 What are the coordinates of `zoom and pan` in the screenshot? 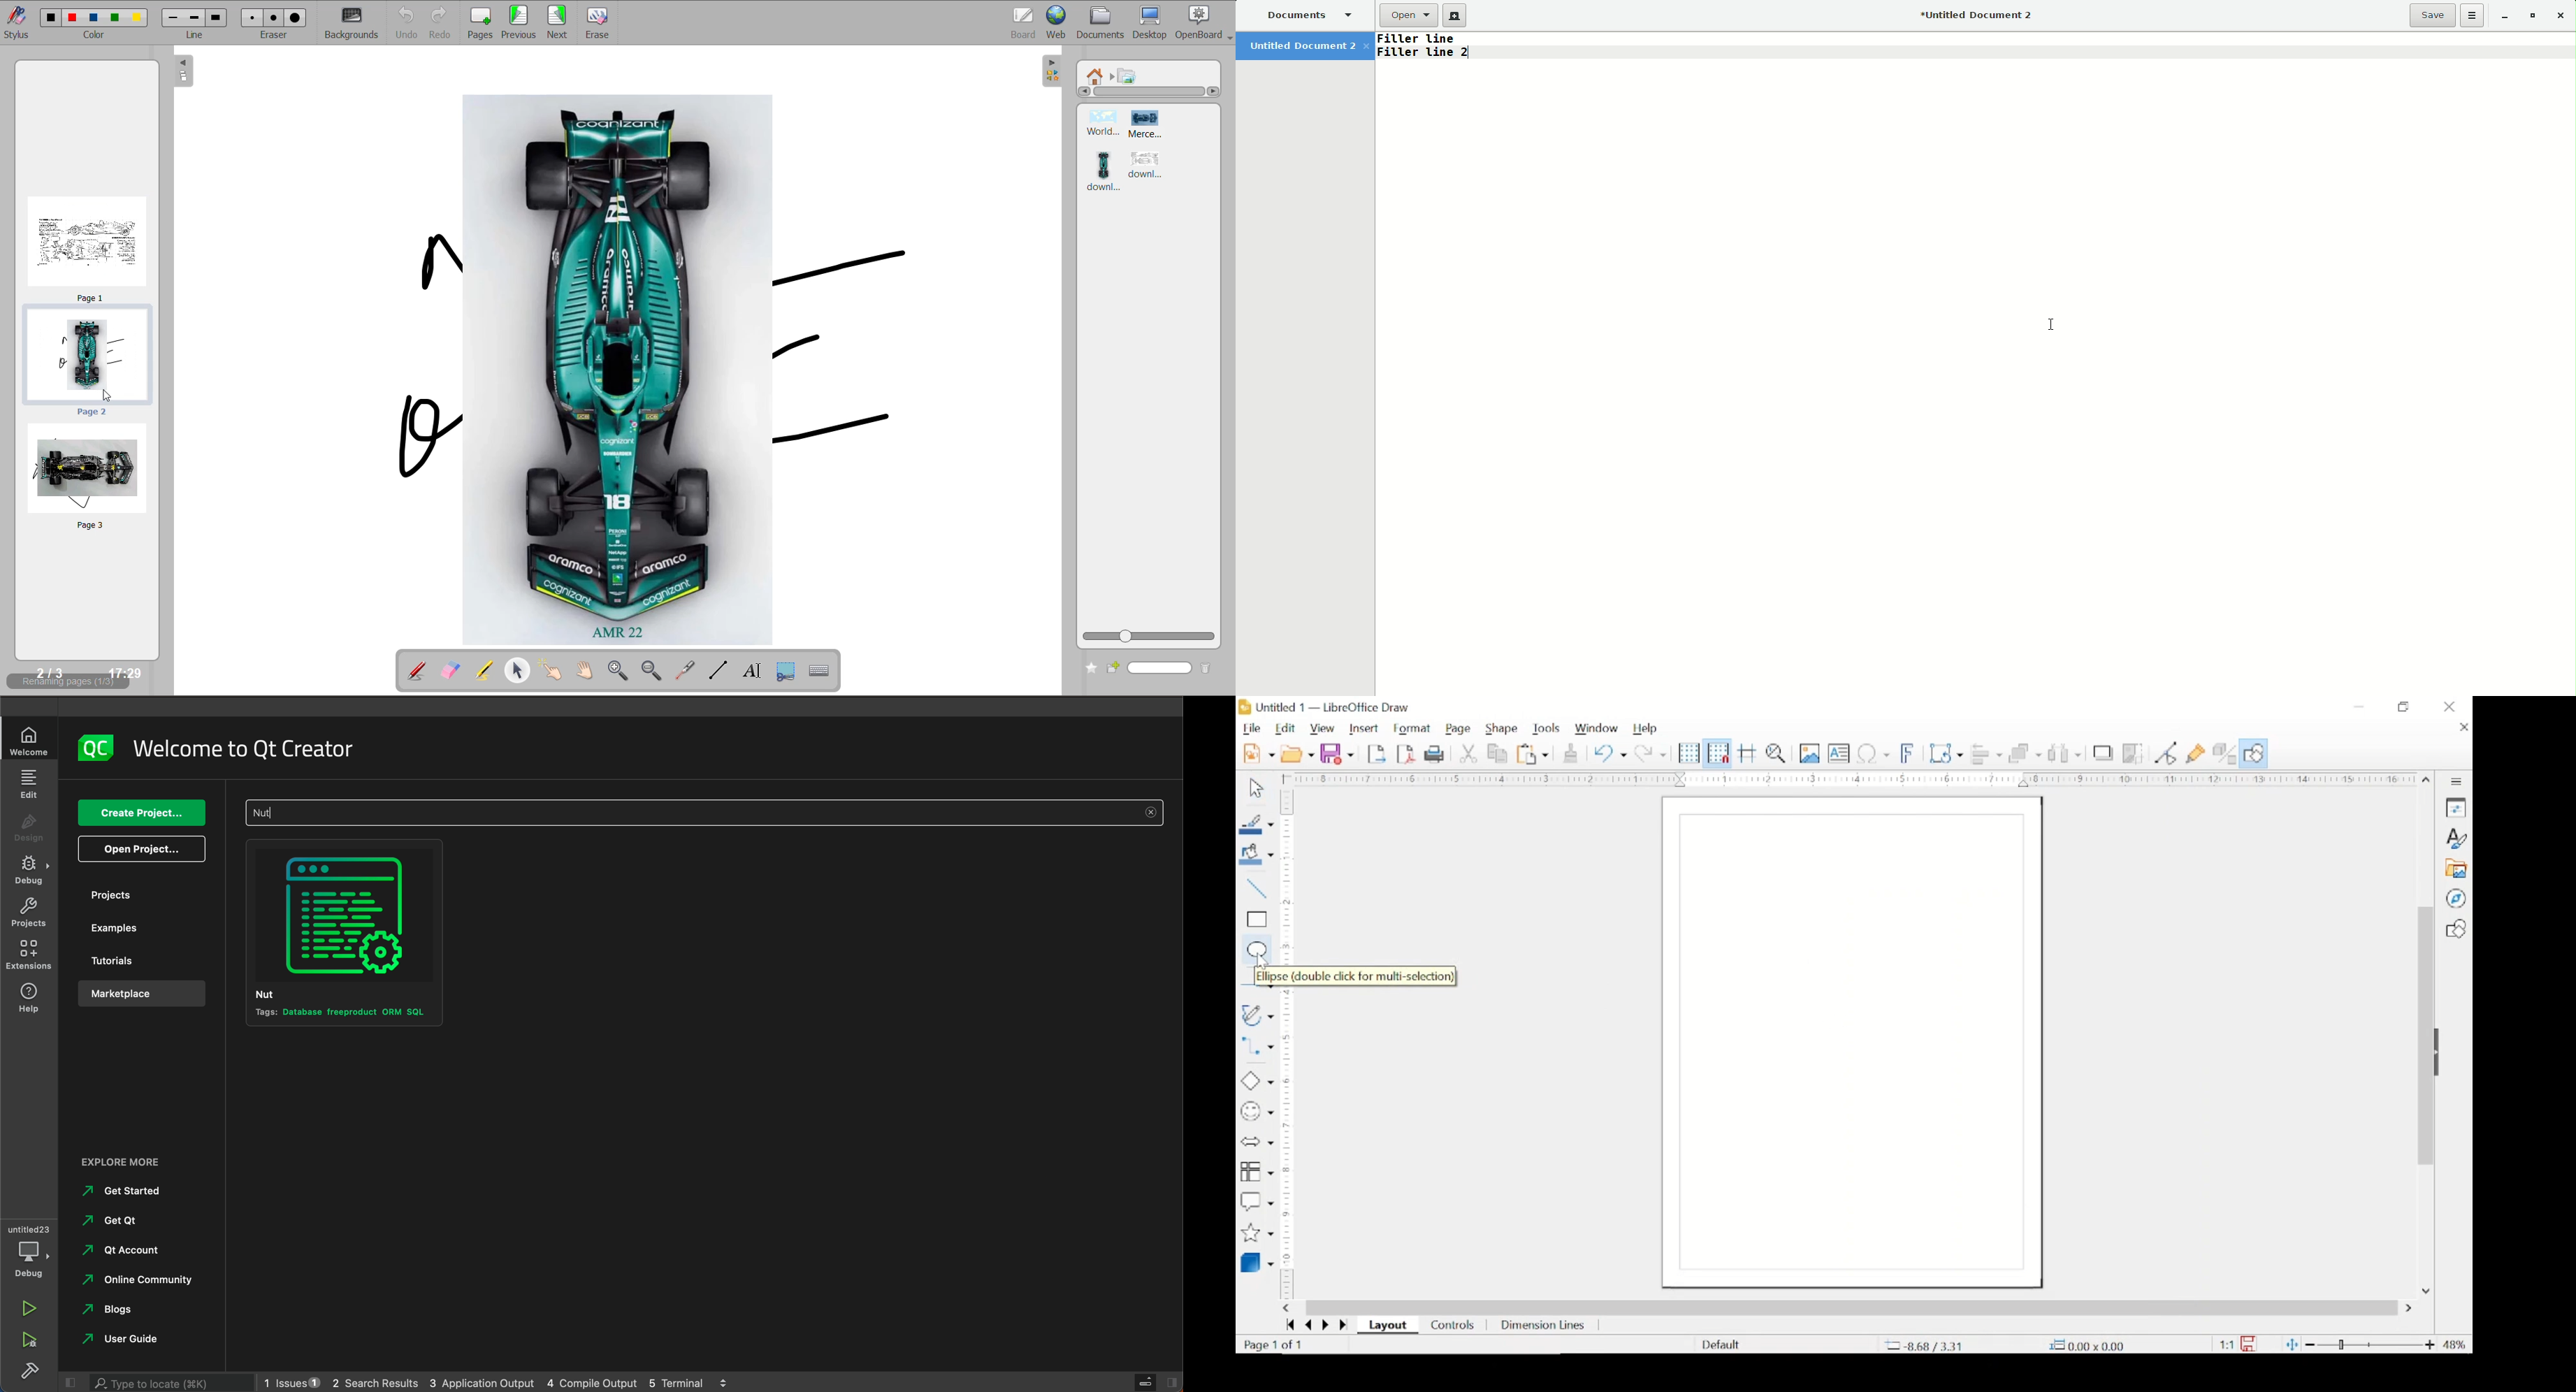 It's located at (1777, 754).